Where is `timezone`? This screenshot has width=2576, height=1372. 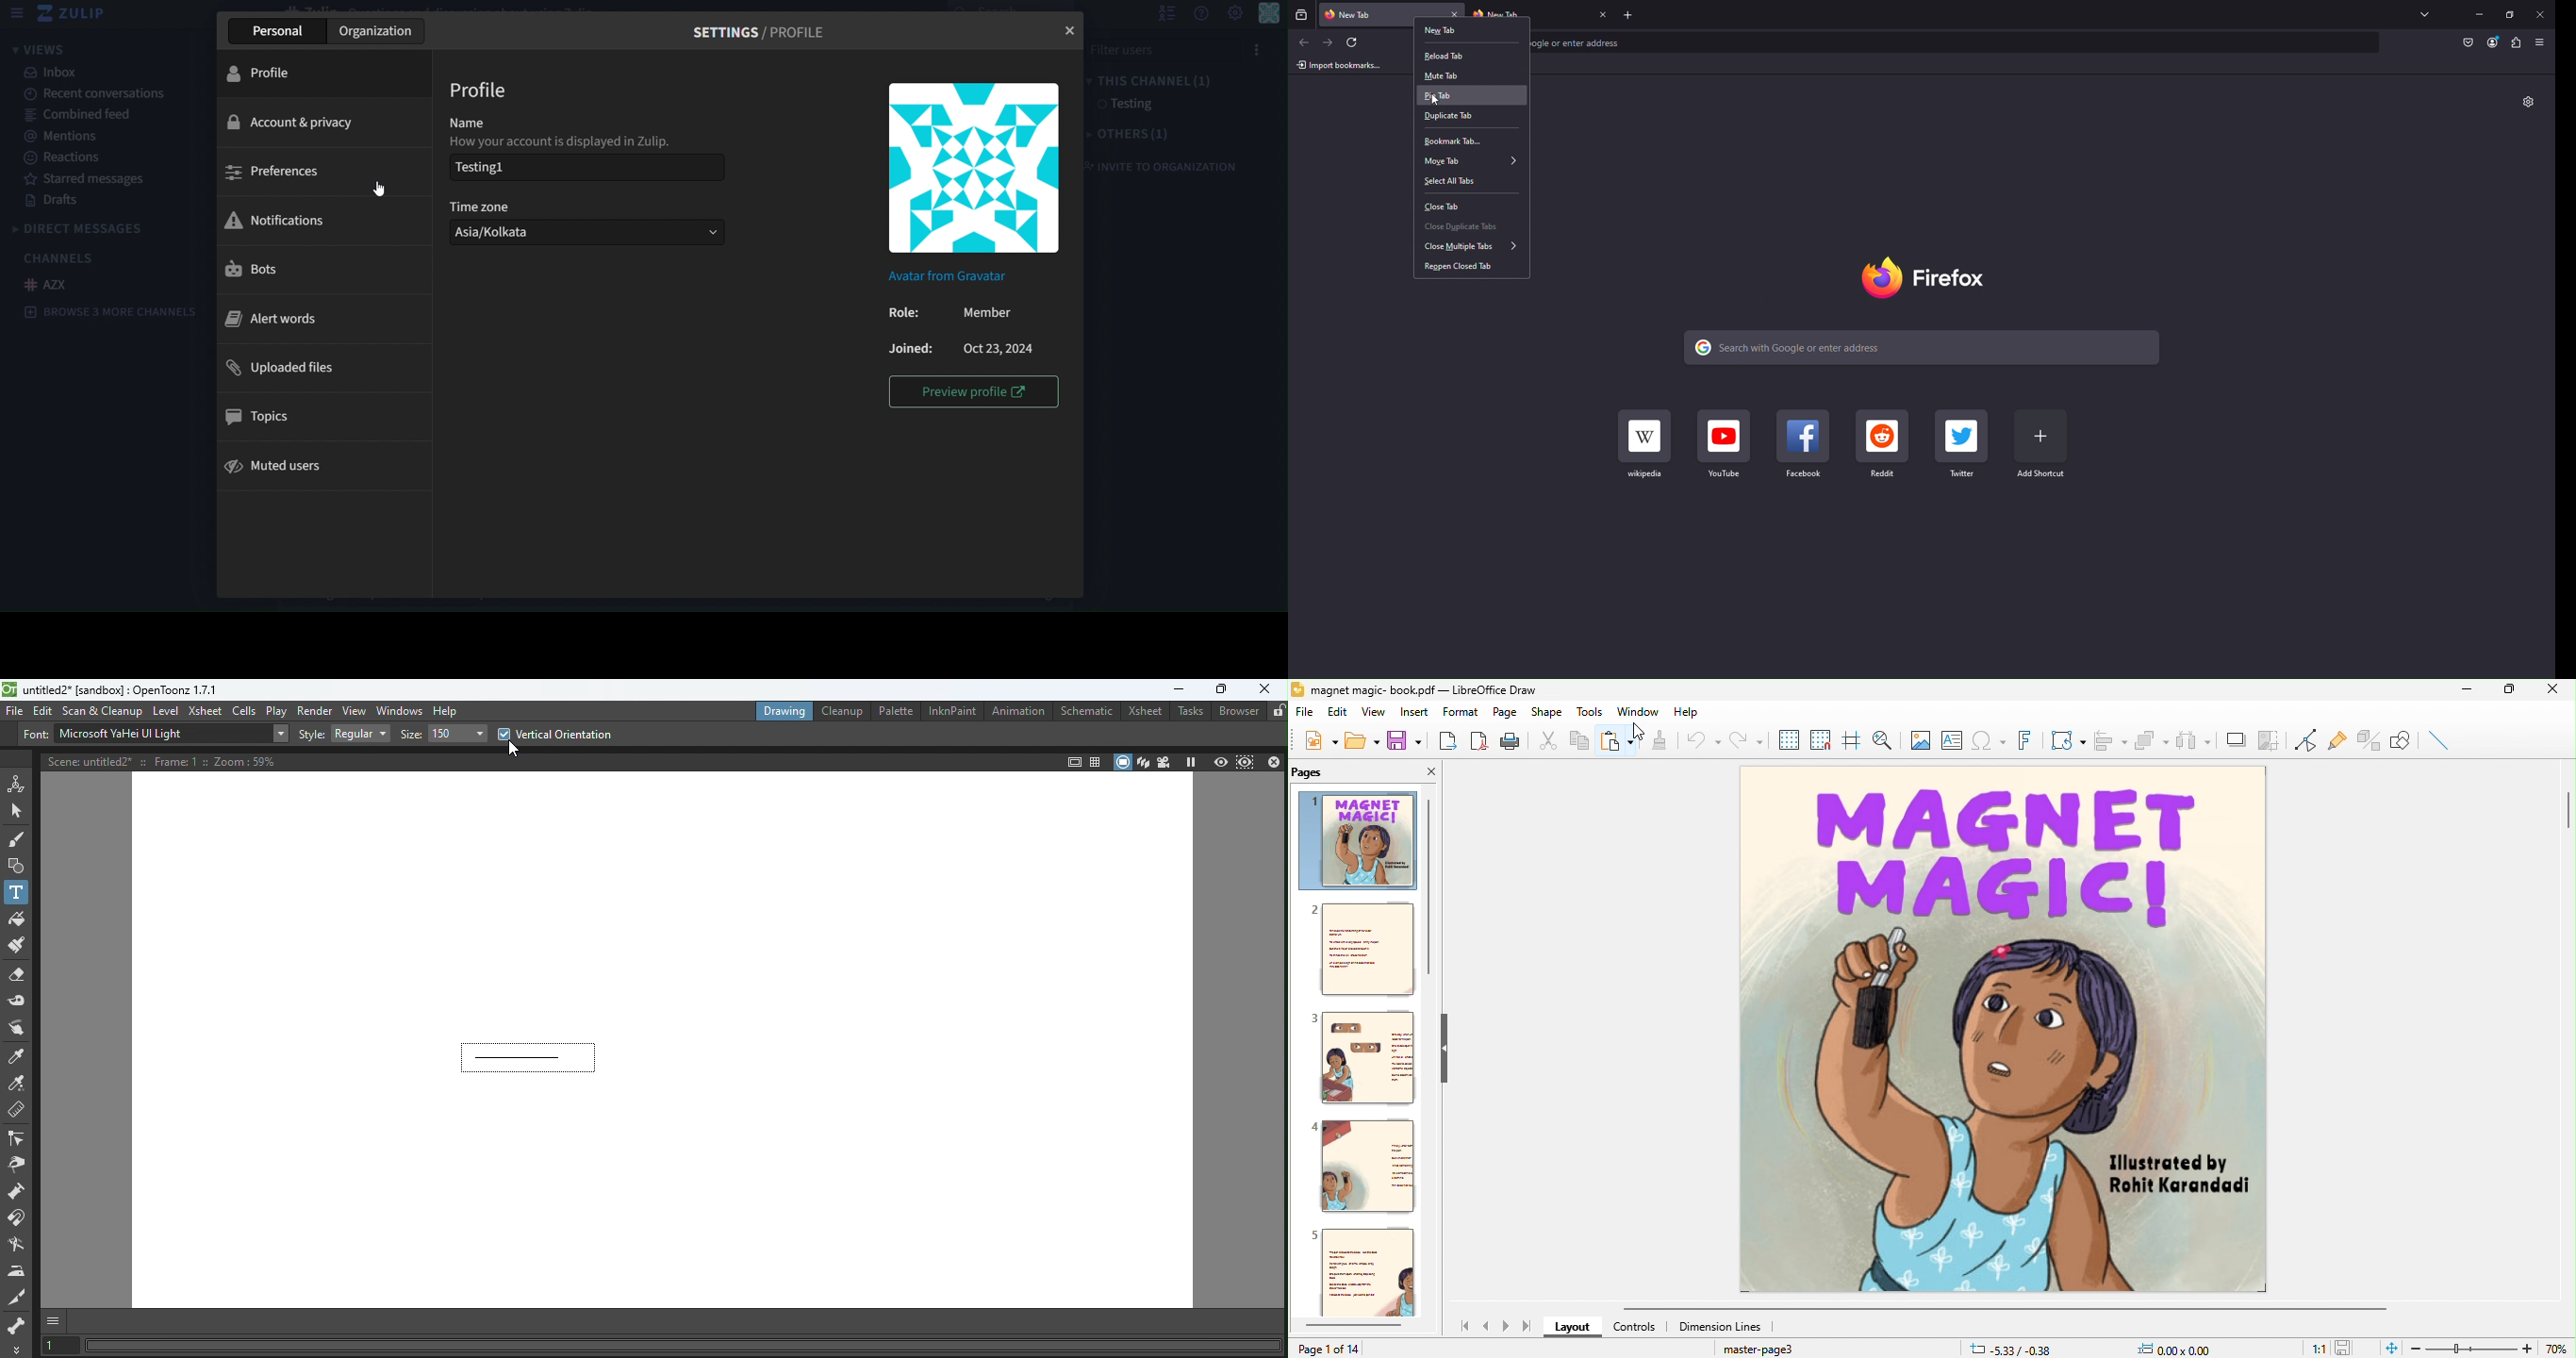
timezone is located at coordinates (505, 209).